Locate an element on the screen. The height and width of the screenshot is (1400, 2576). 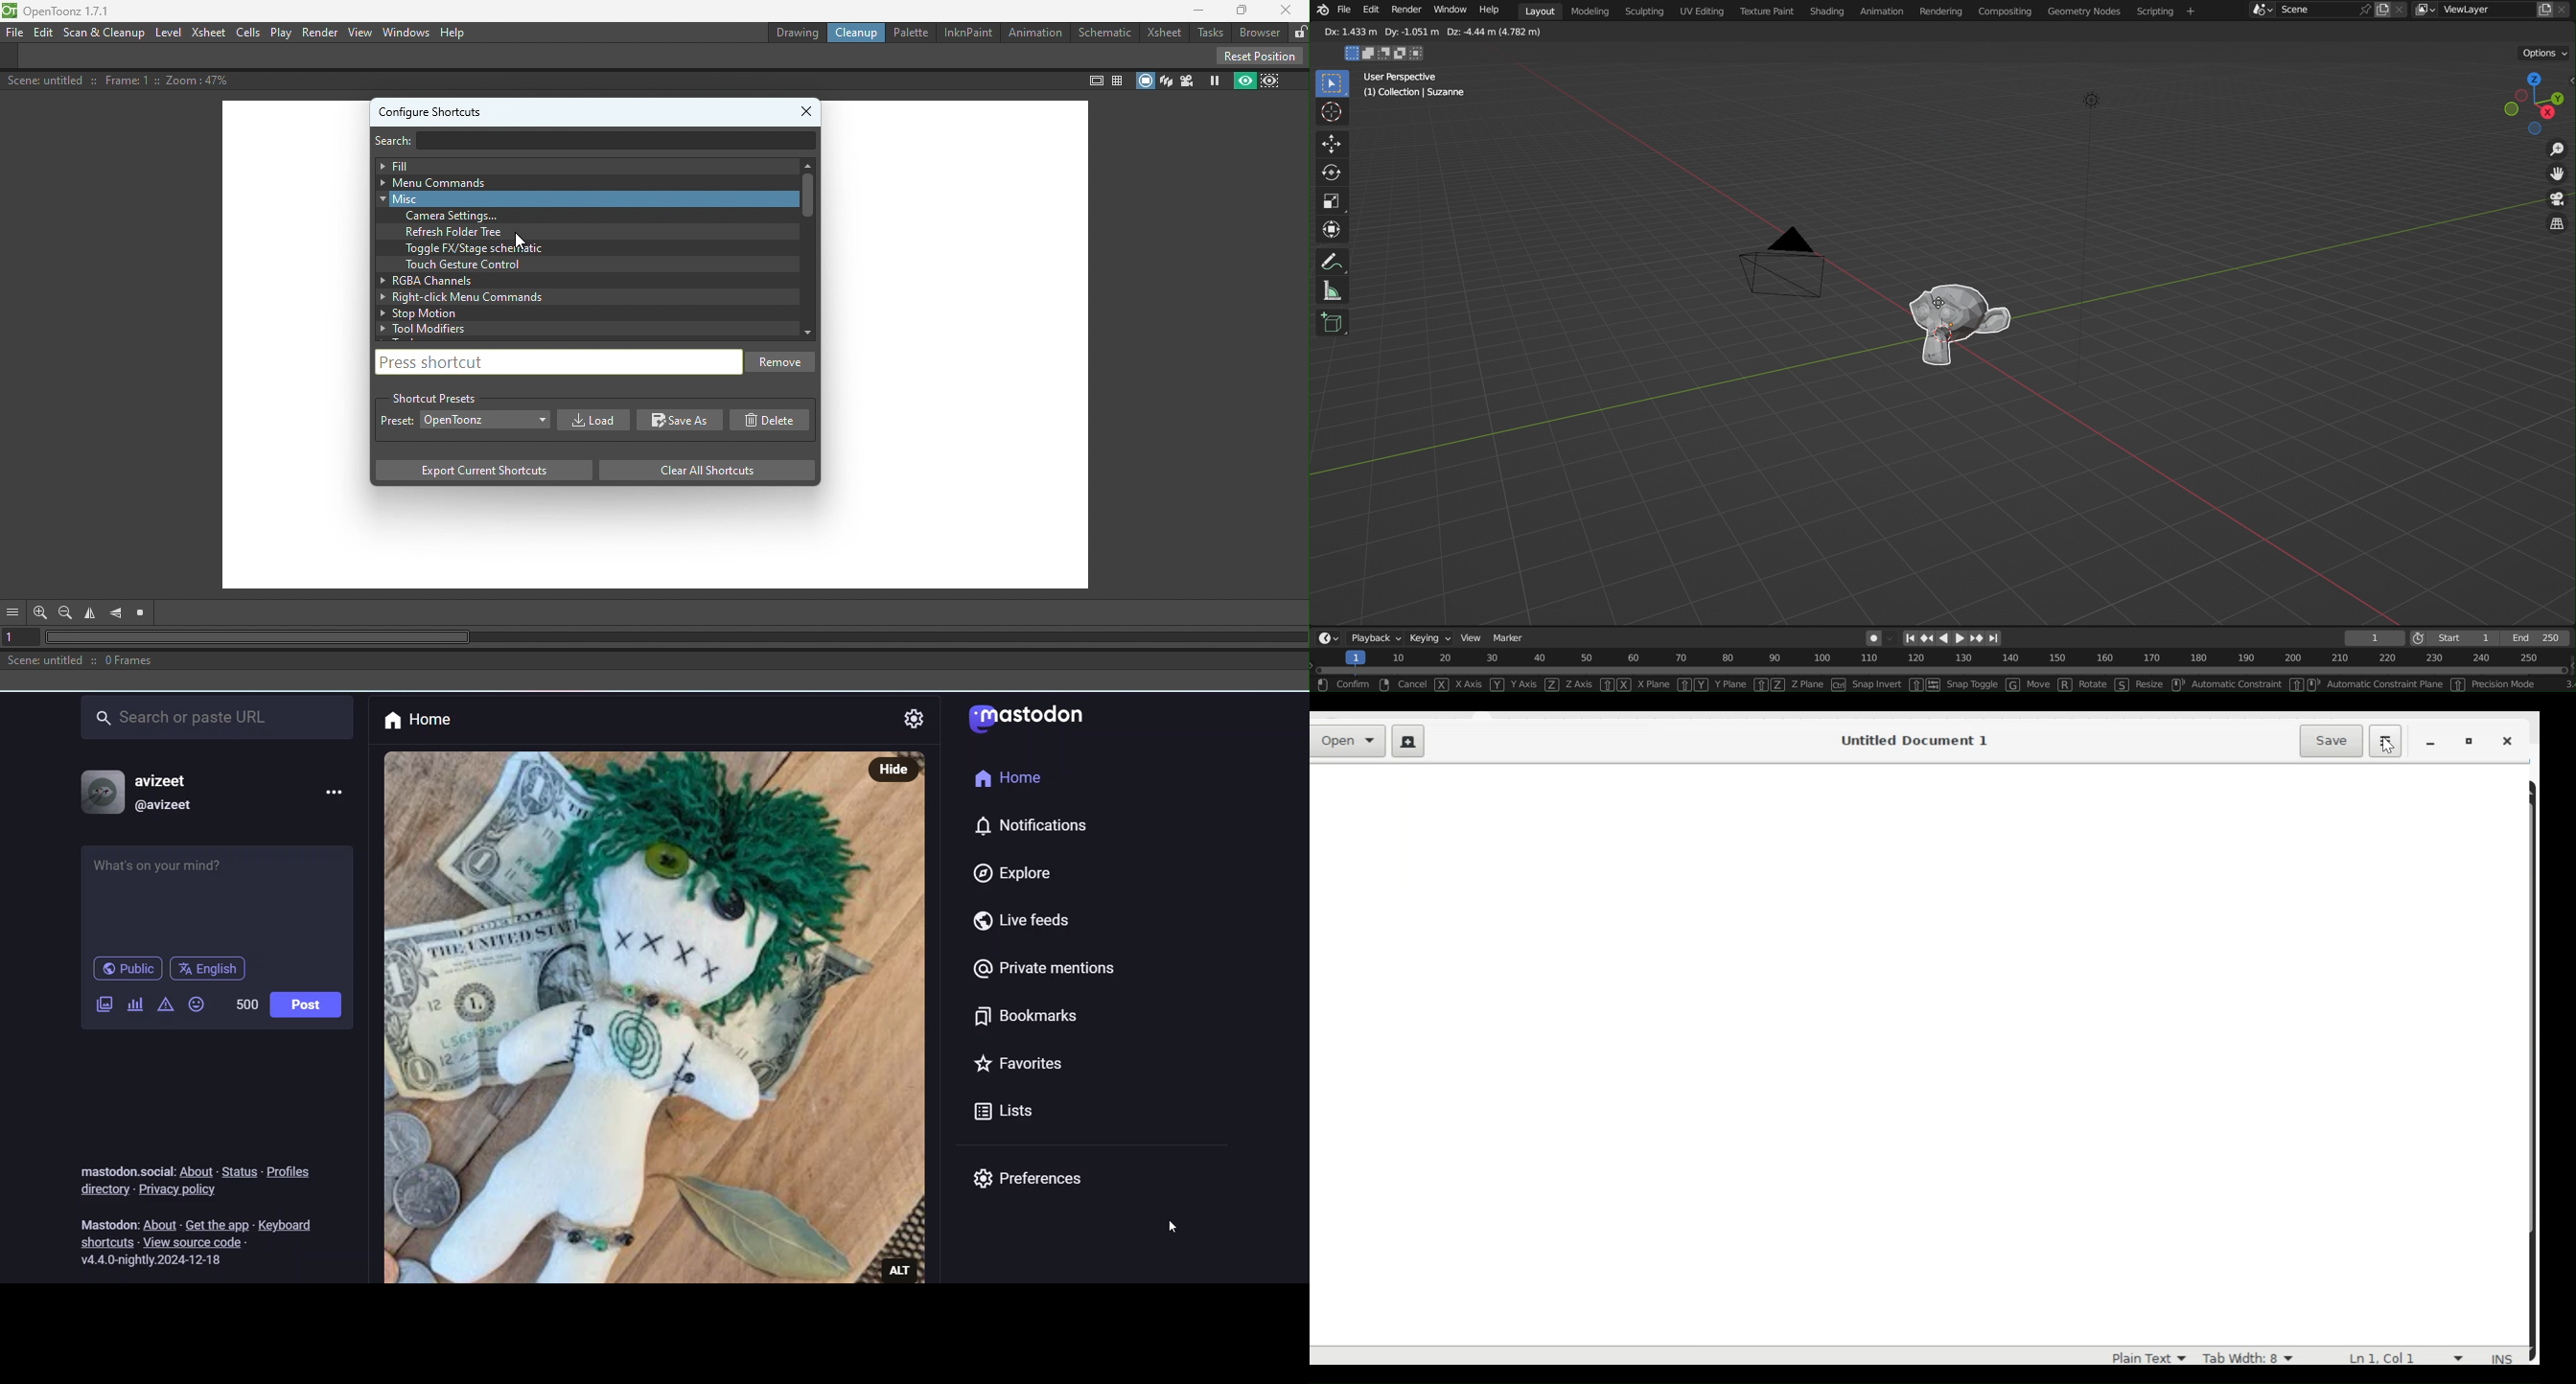
Set the current frame is located at coordinates (21, 638).